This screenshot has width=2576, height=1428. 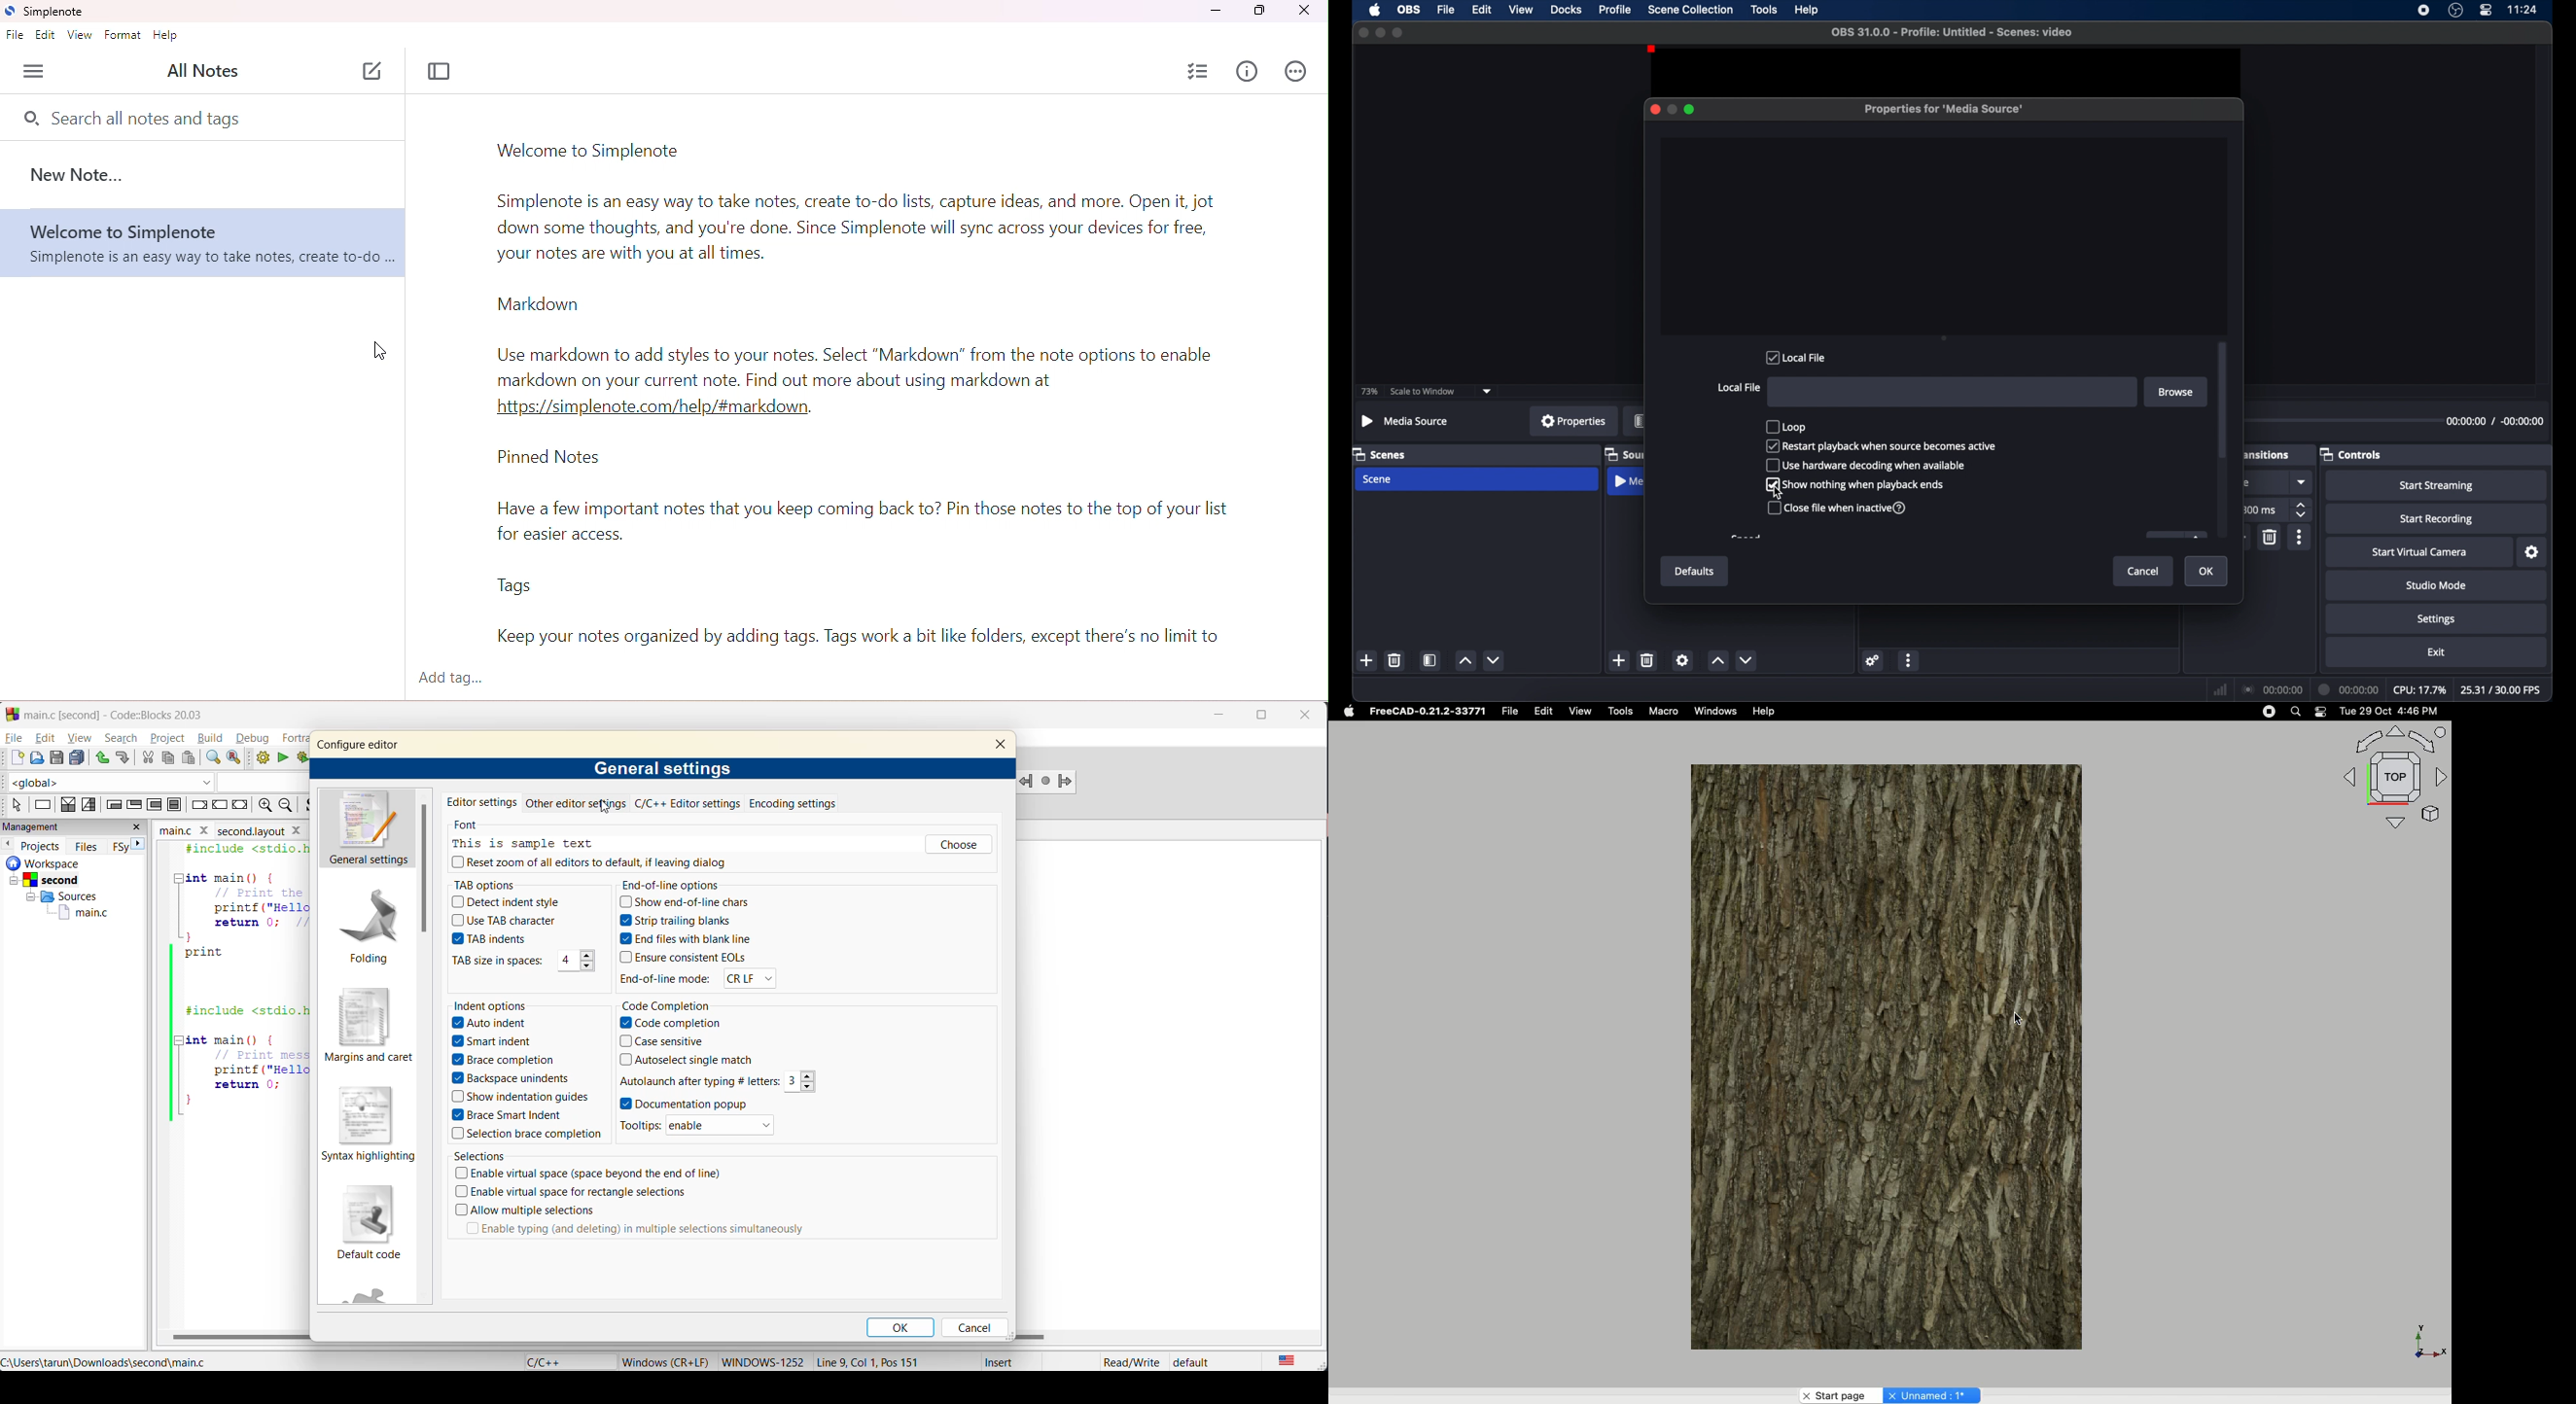 What do you see at coordinates (861, 380) in the screenshot?
I see `markdown text` at bounding box center [861, 380].